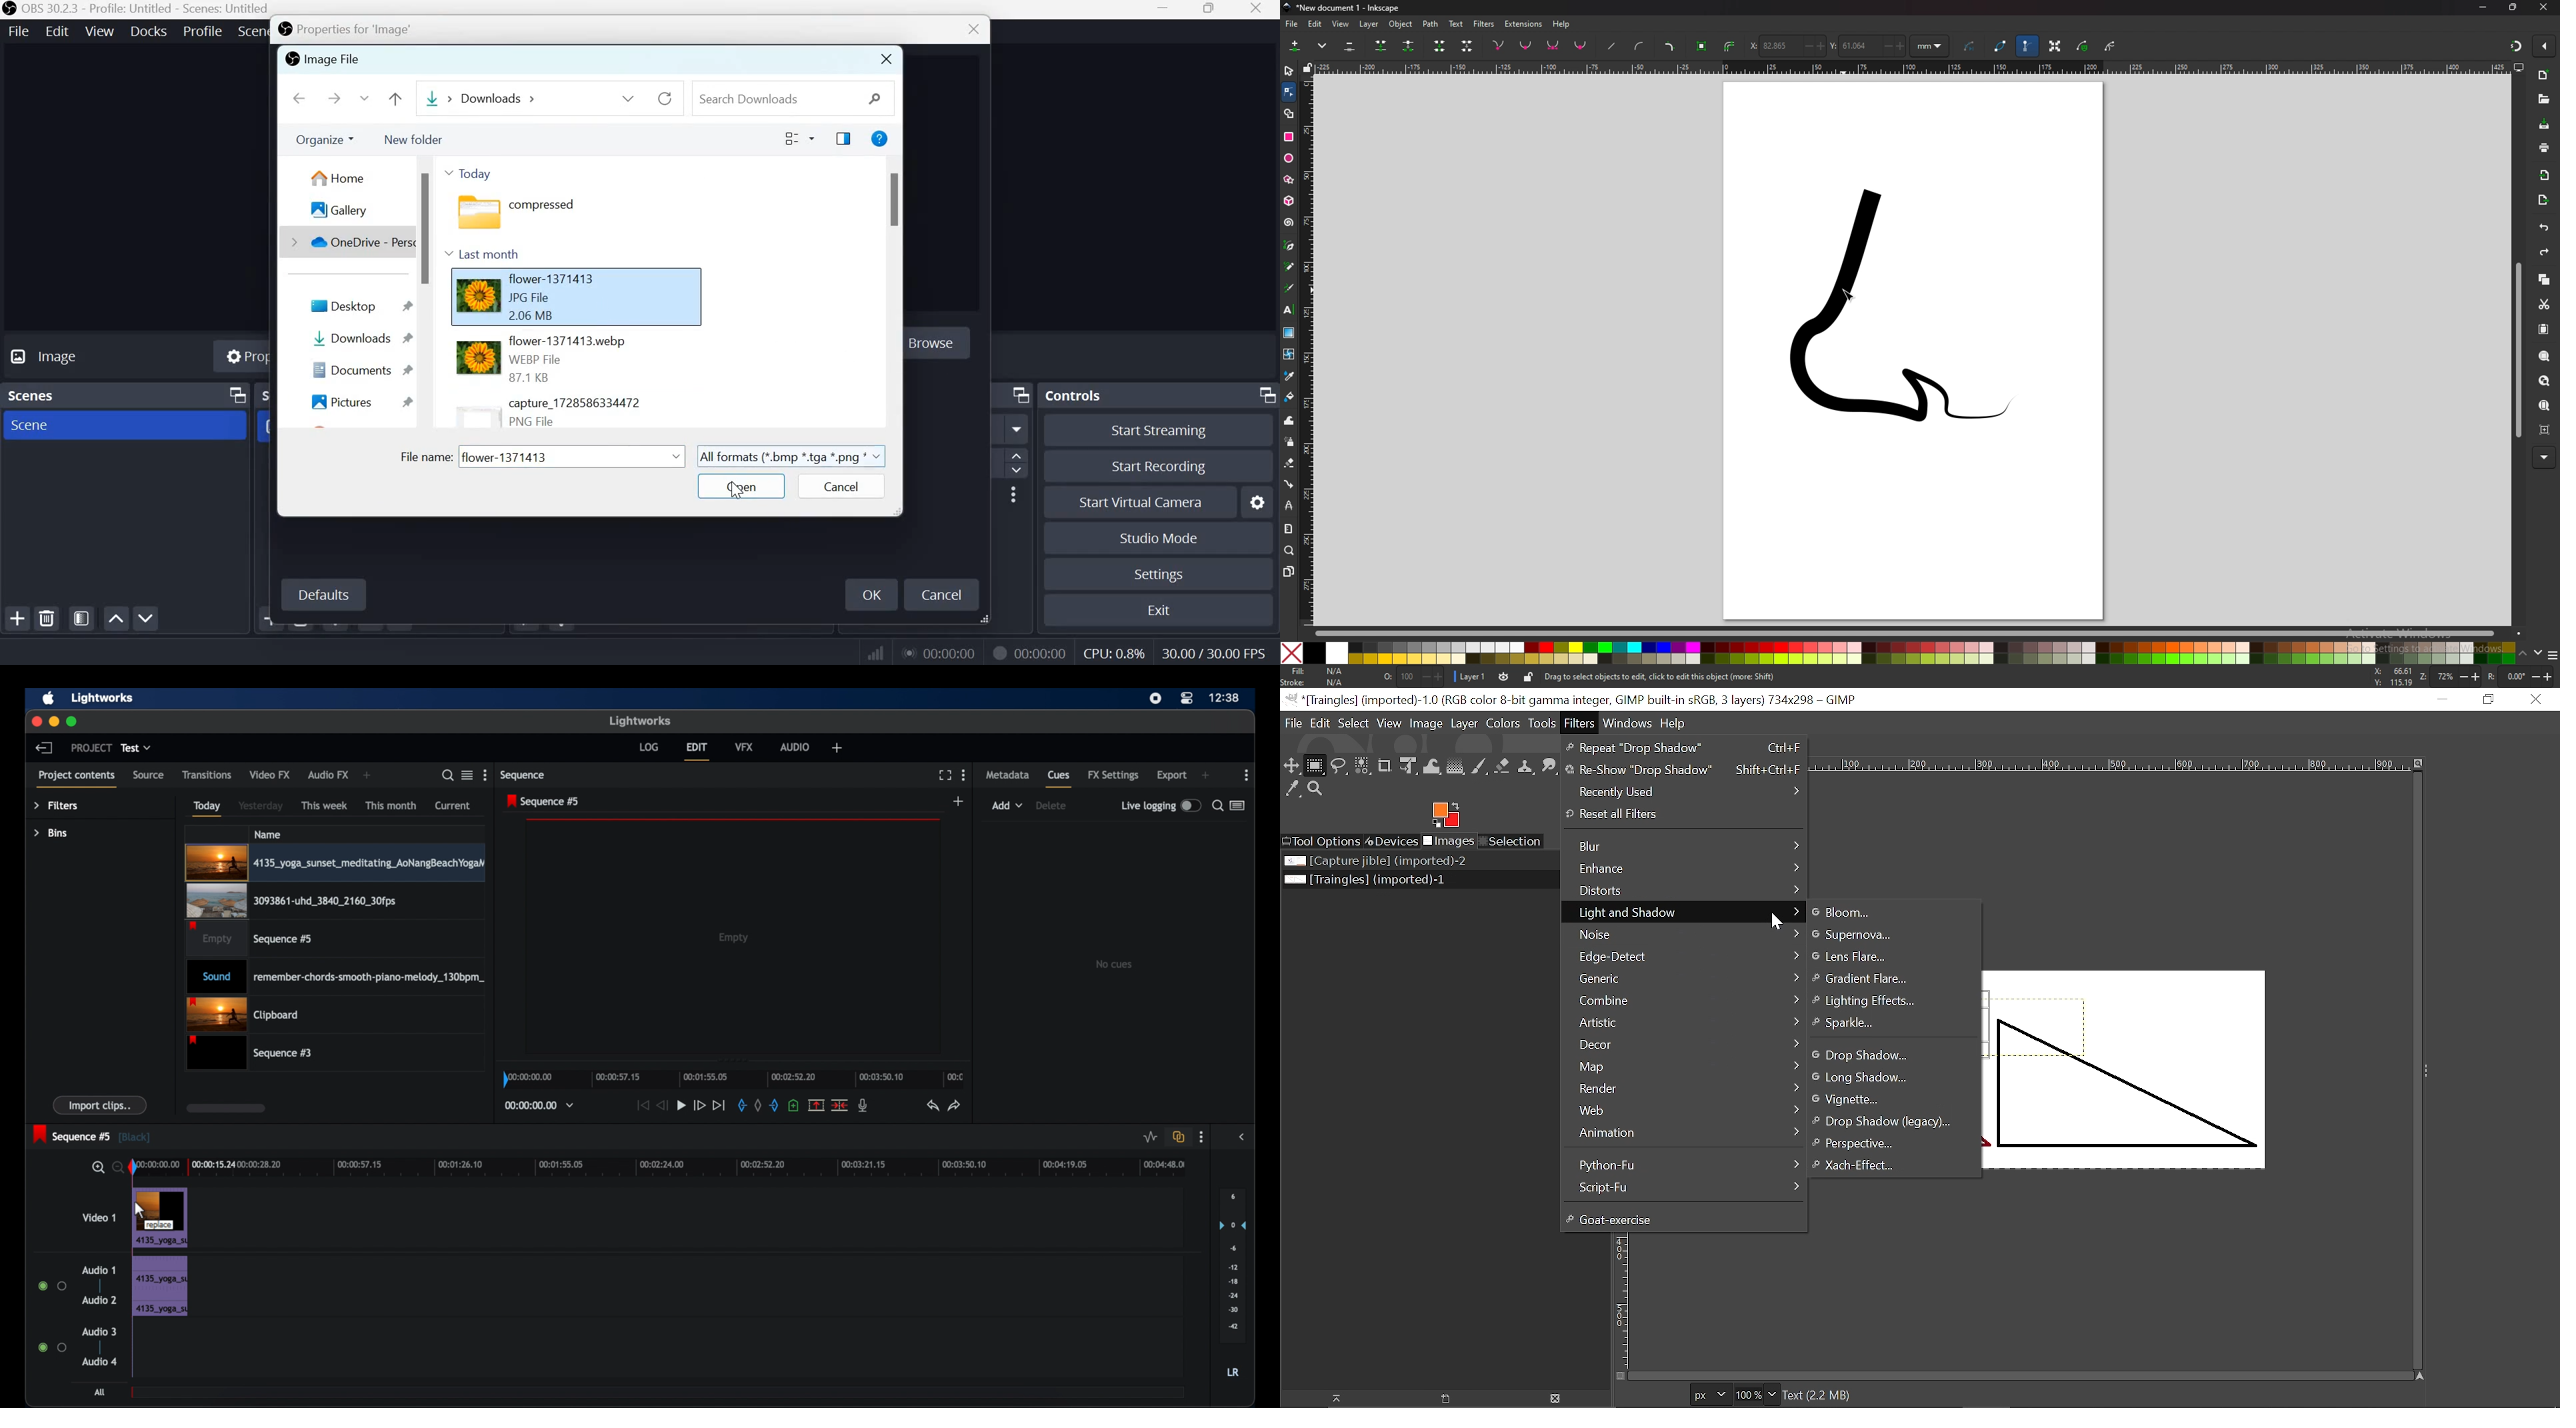  What do you see at coordinates (1160, 431) in the screenshot?
I see `Start streaming` at bounding box center [1160, 431].